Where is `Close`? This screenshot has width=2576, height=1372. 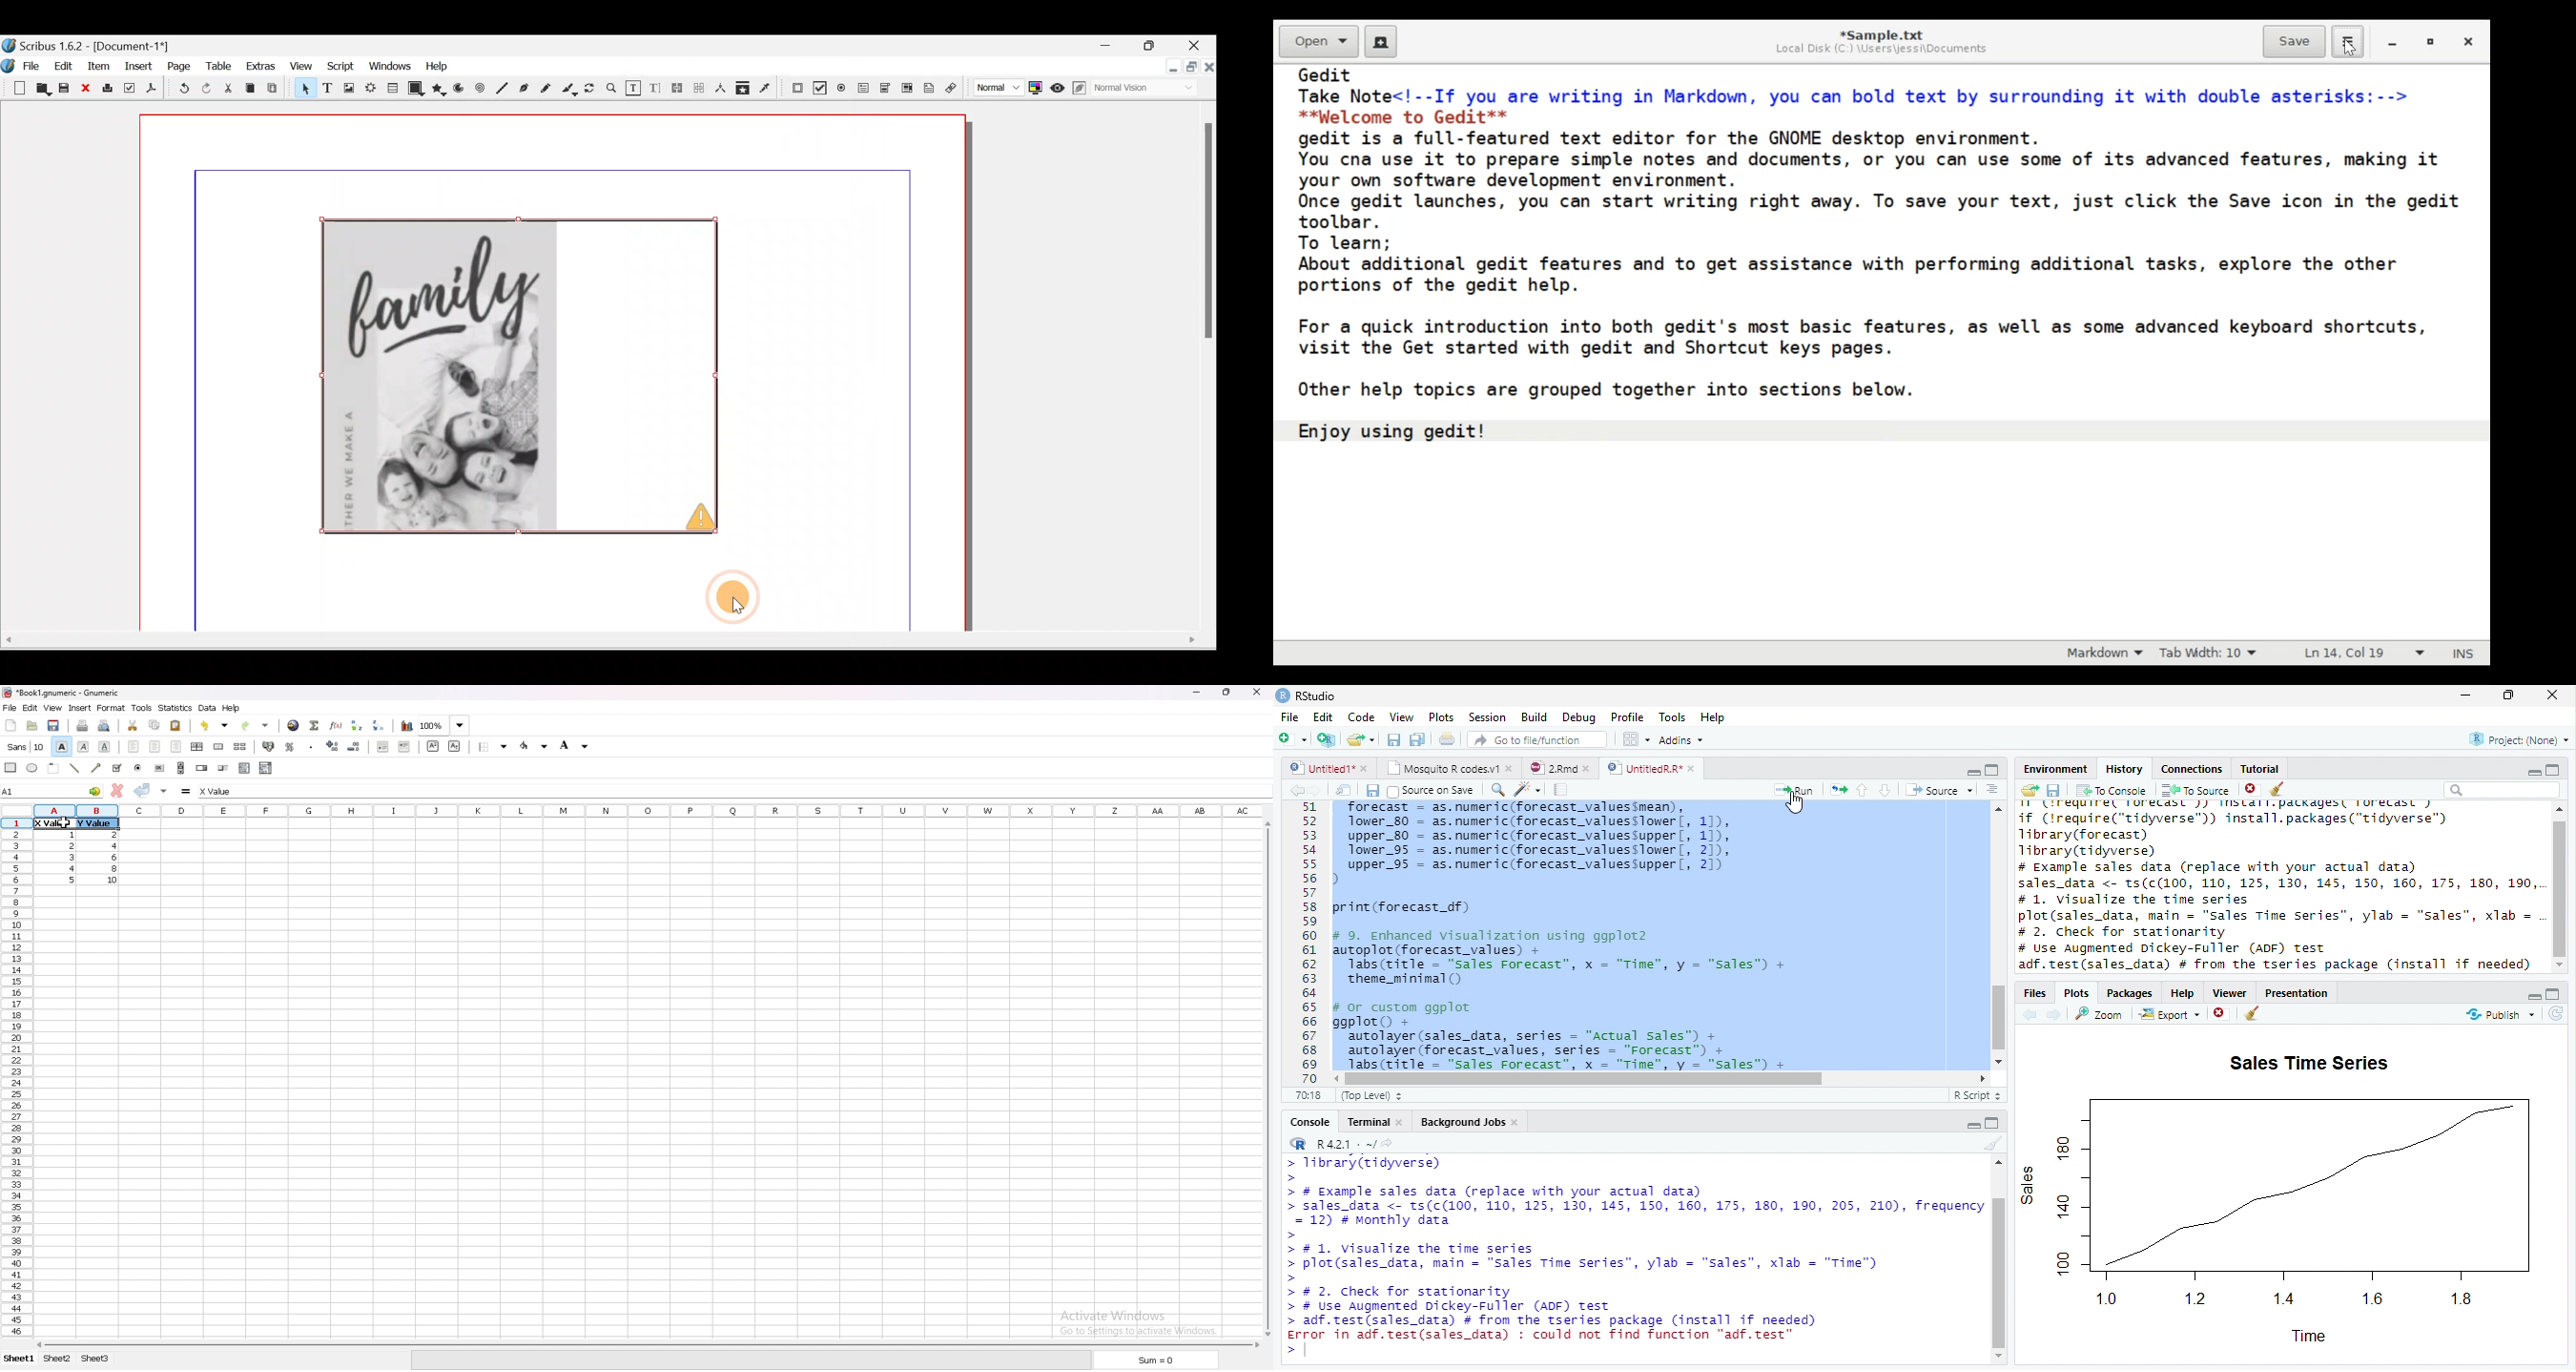
Close is located at coordinates (1198, 45).